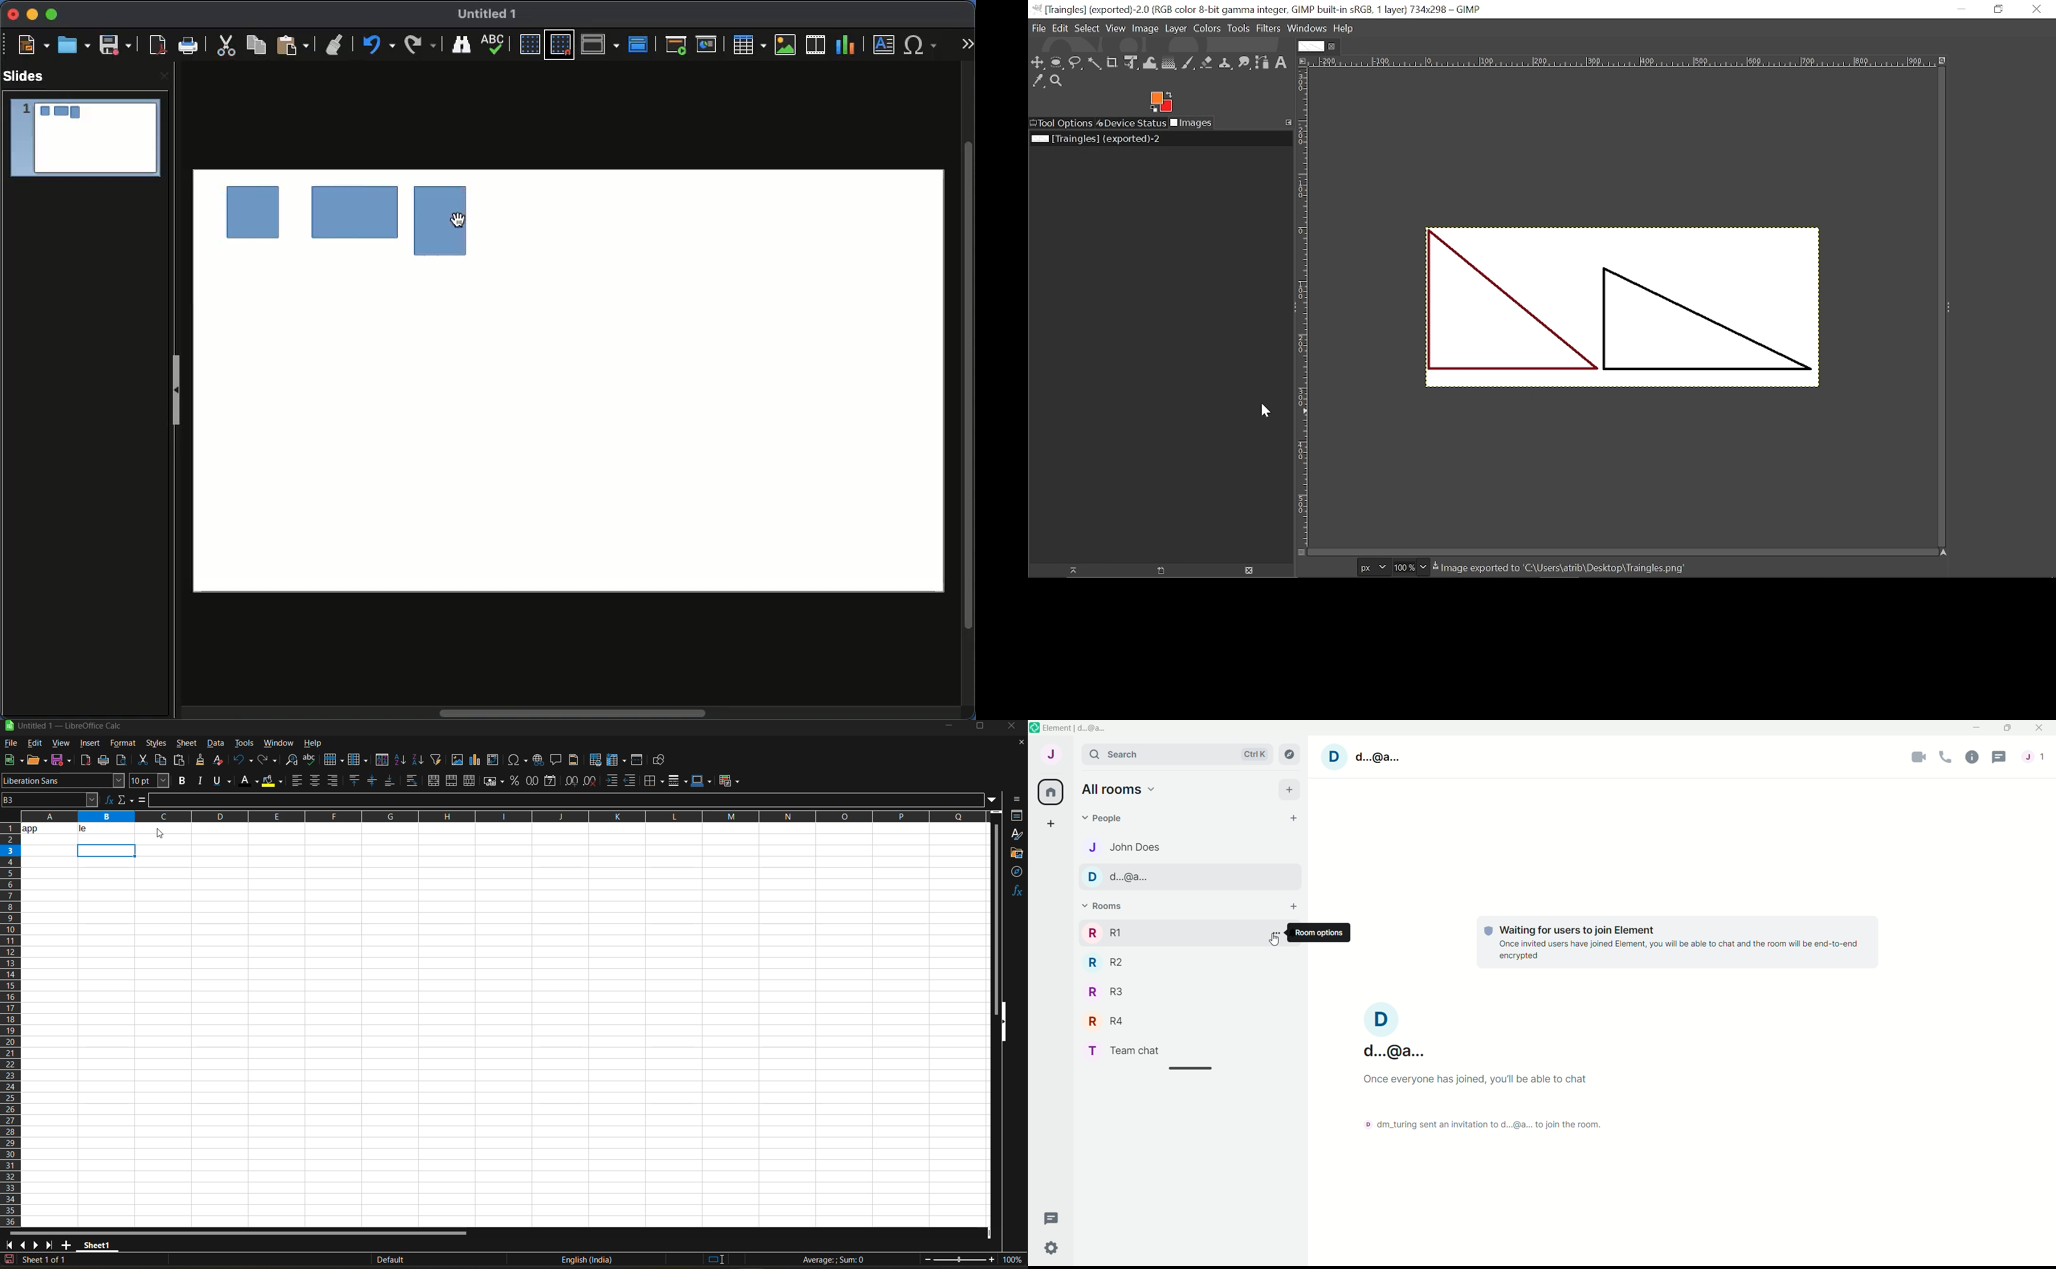 The width and height of the screenshot is (2072, 1288). What do you see at coordinates (1344, 28) in the screenshot?
I see `Help` at bounding box center [1344, 28].